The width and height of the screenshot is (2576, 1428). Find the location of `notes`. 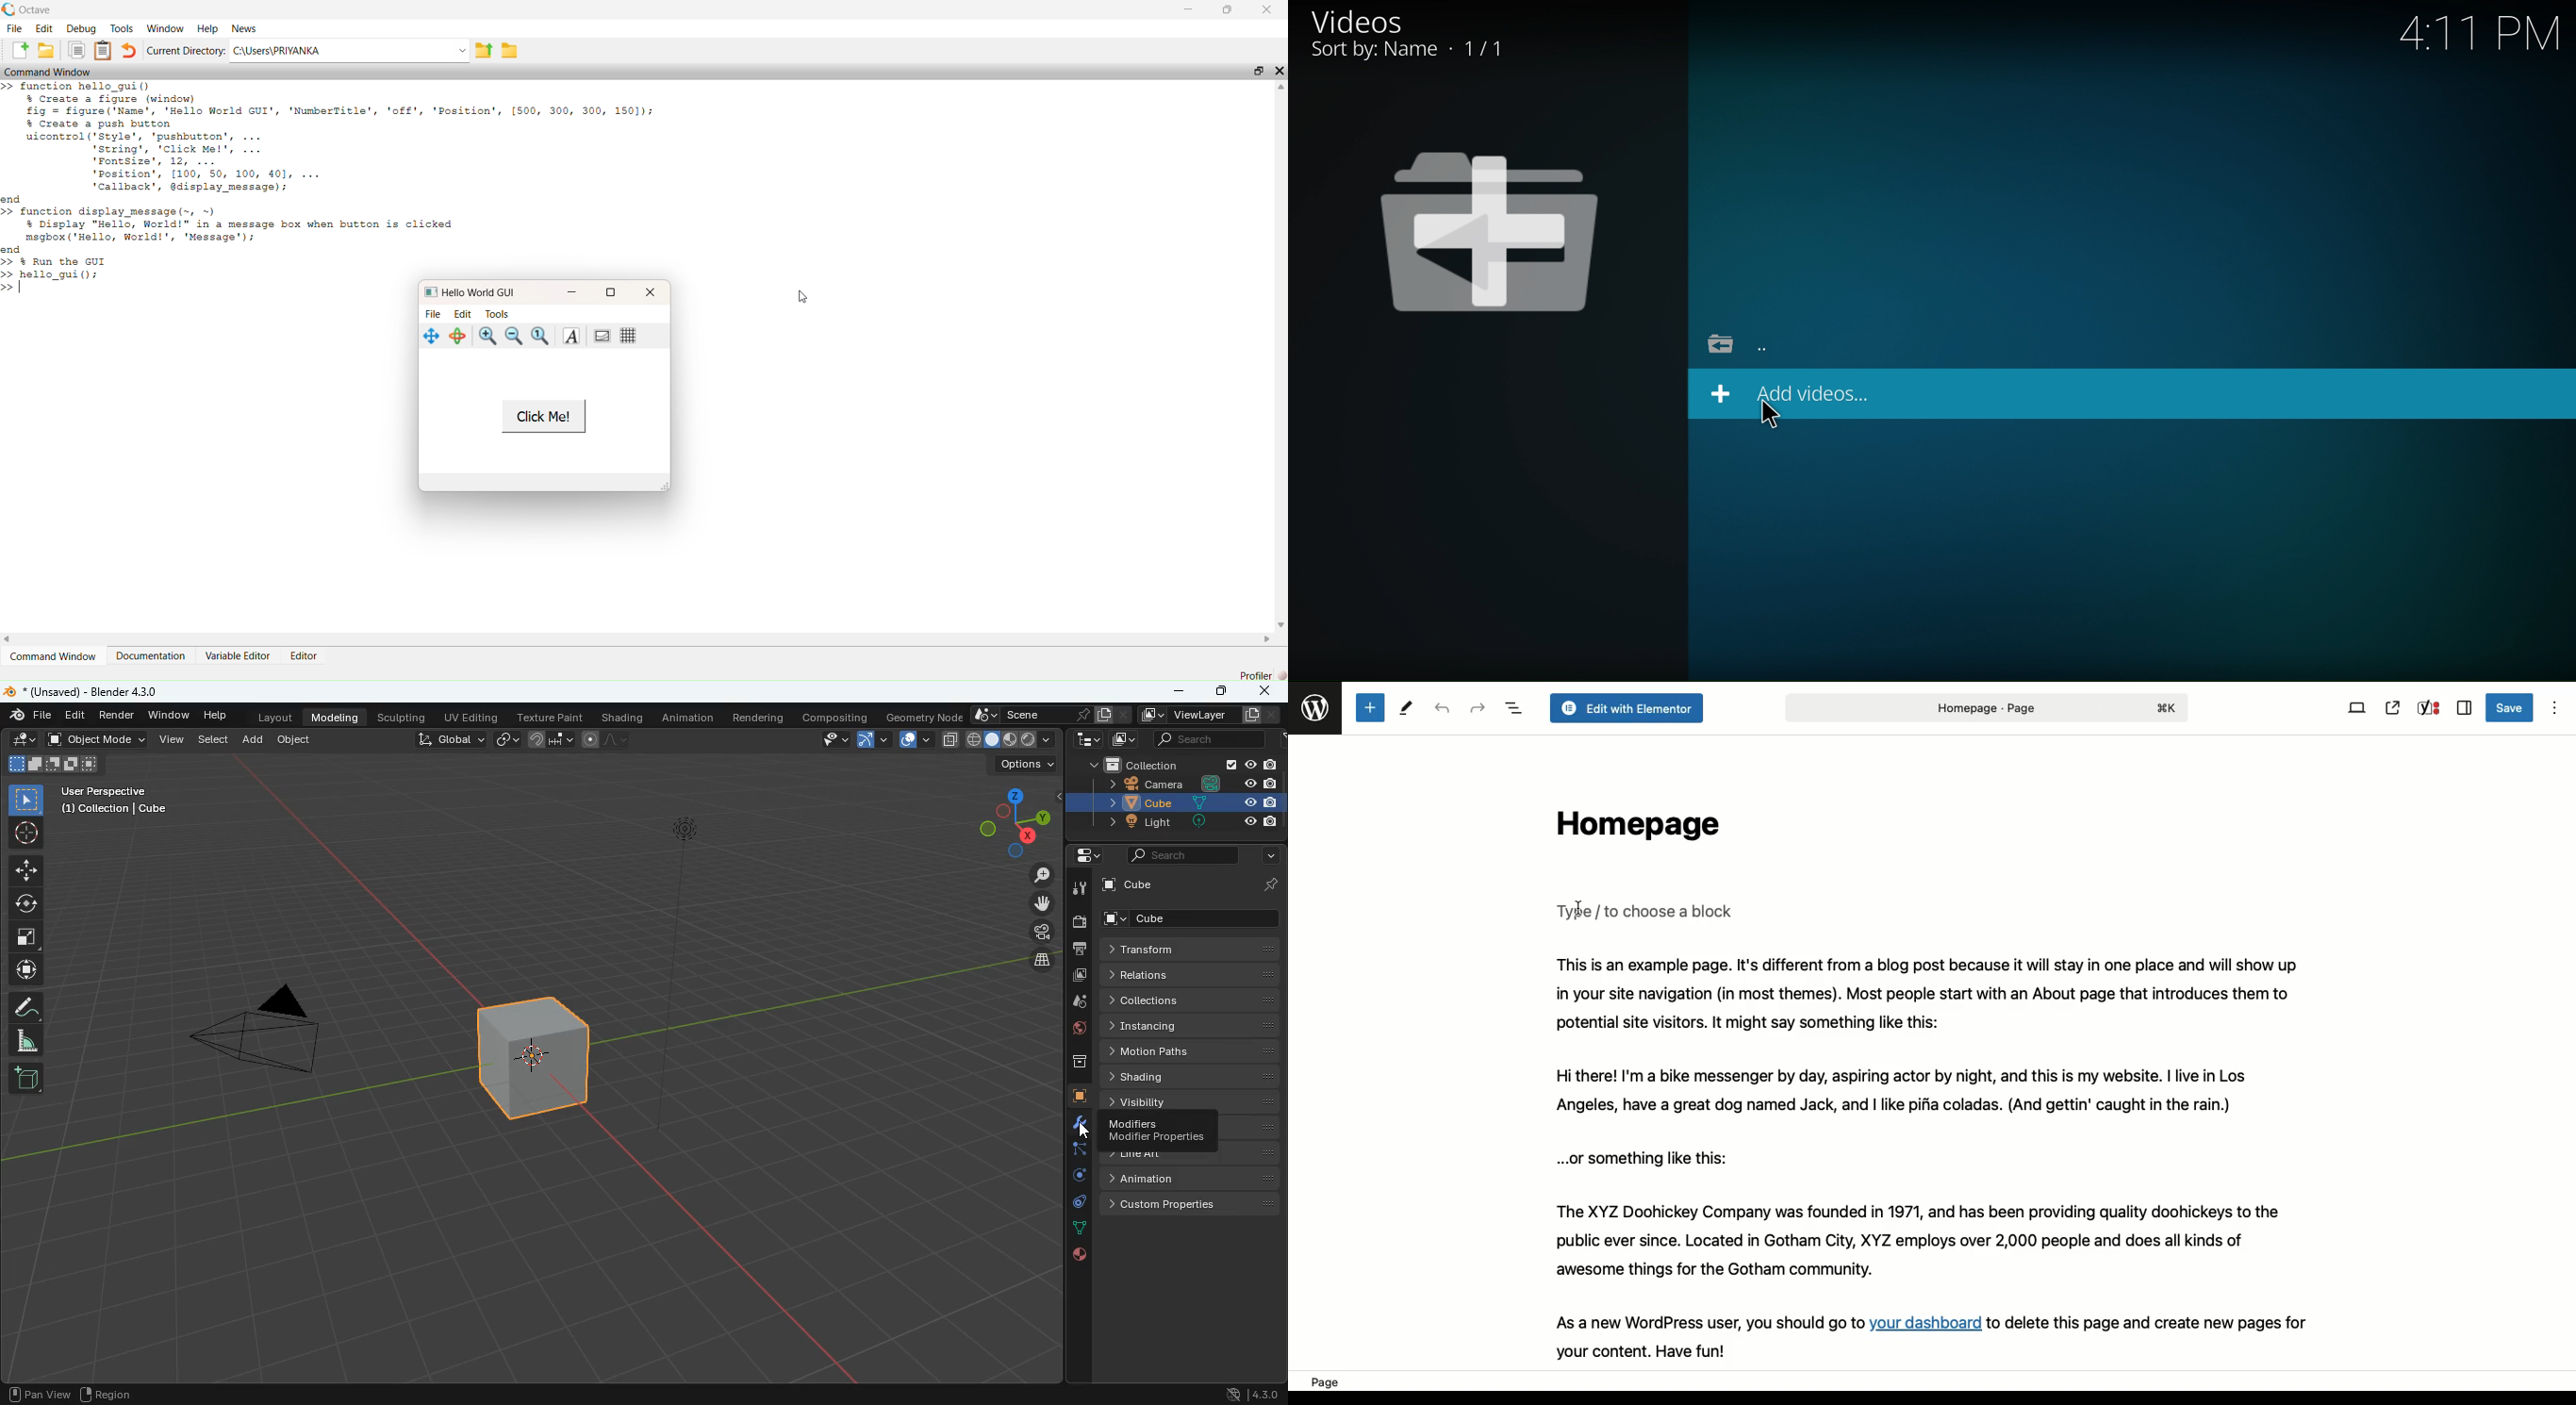

notes is located at coordinates (106, 51).